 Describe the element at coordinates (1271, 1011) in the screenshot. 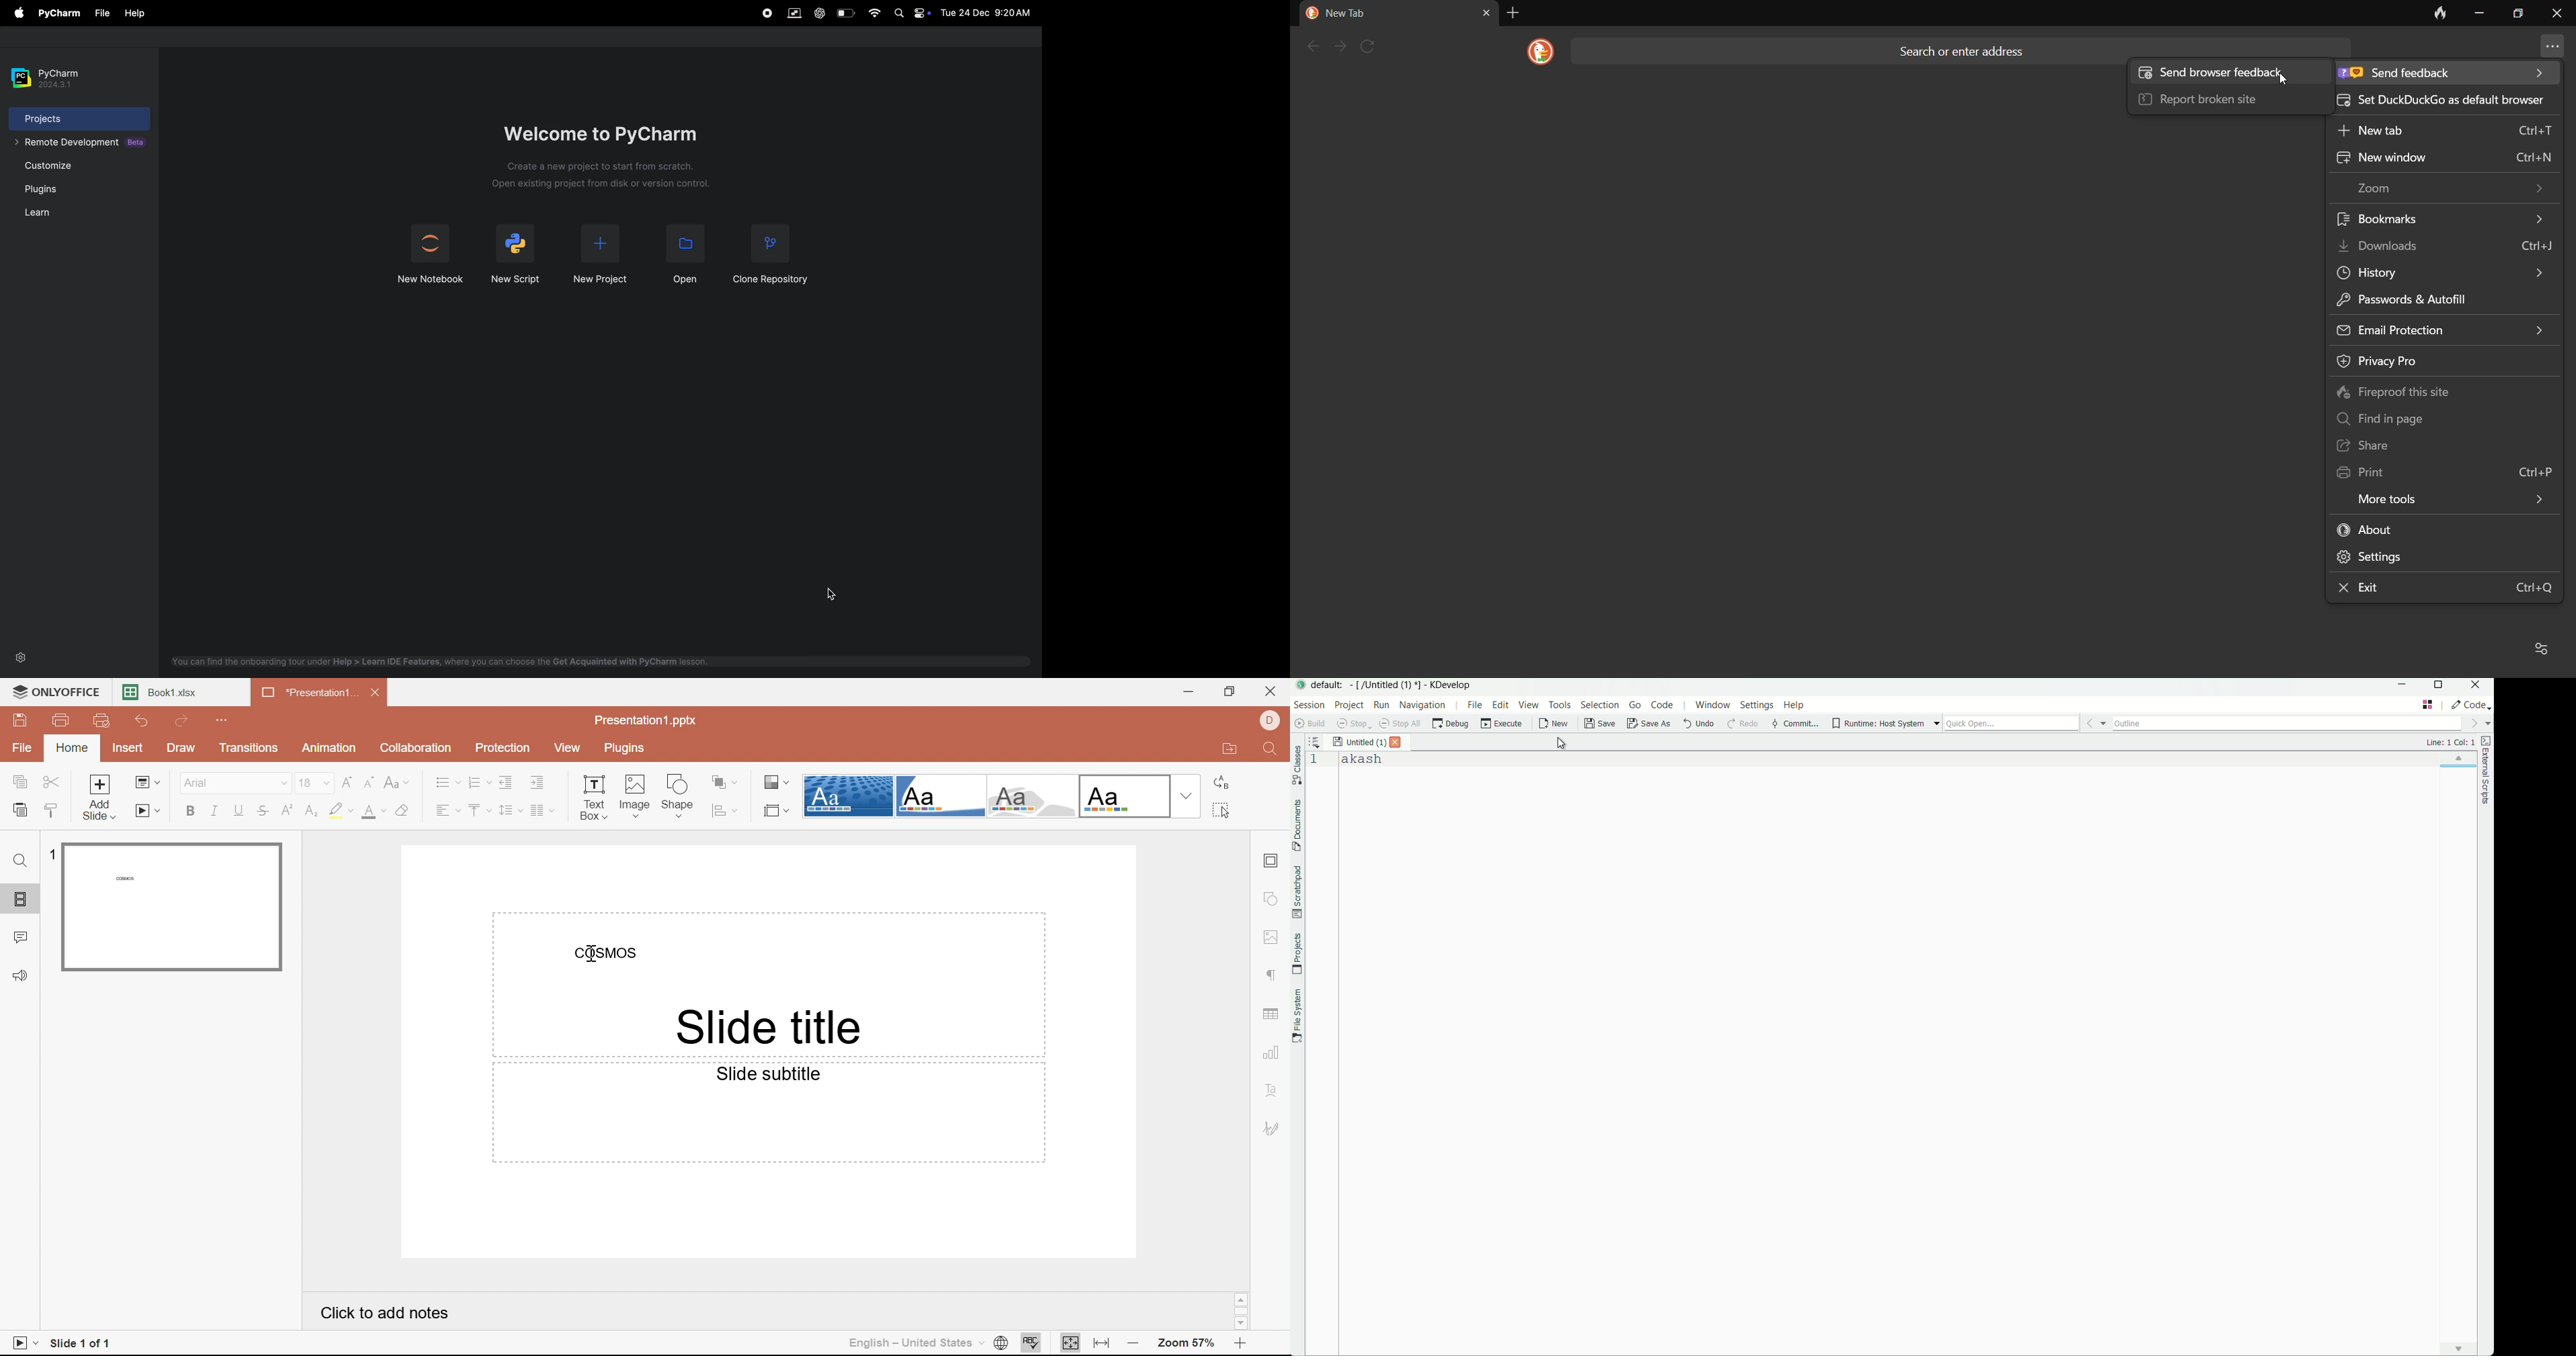

I see `Table settings` at that location.